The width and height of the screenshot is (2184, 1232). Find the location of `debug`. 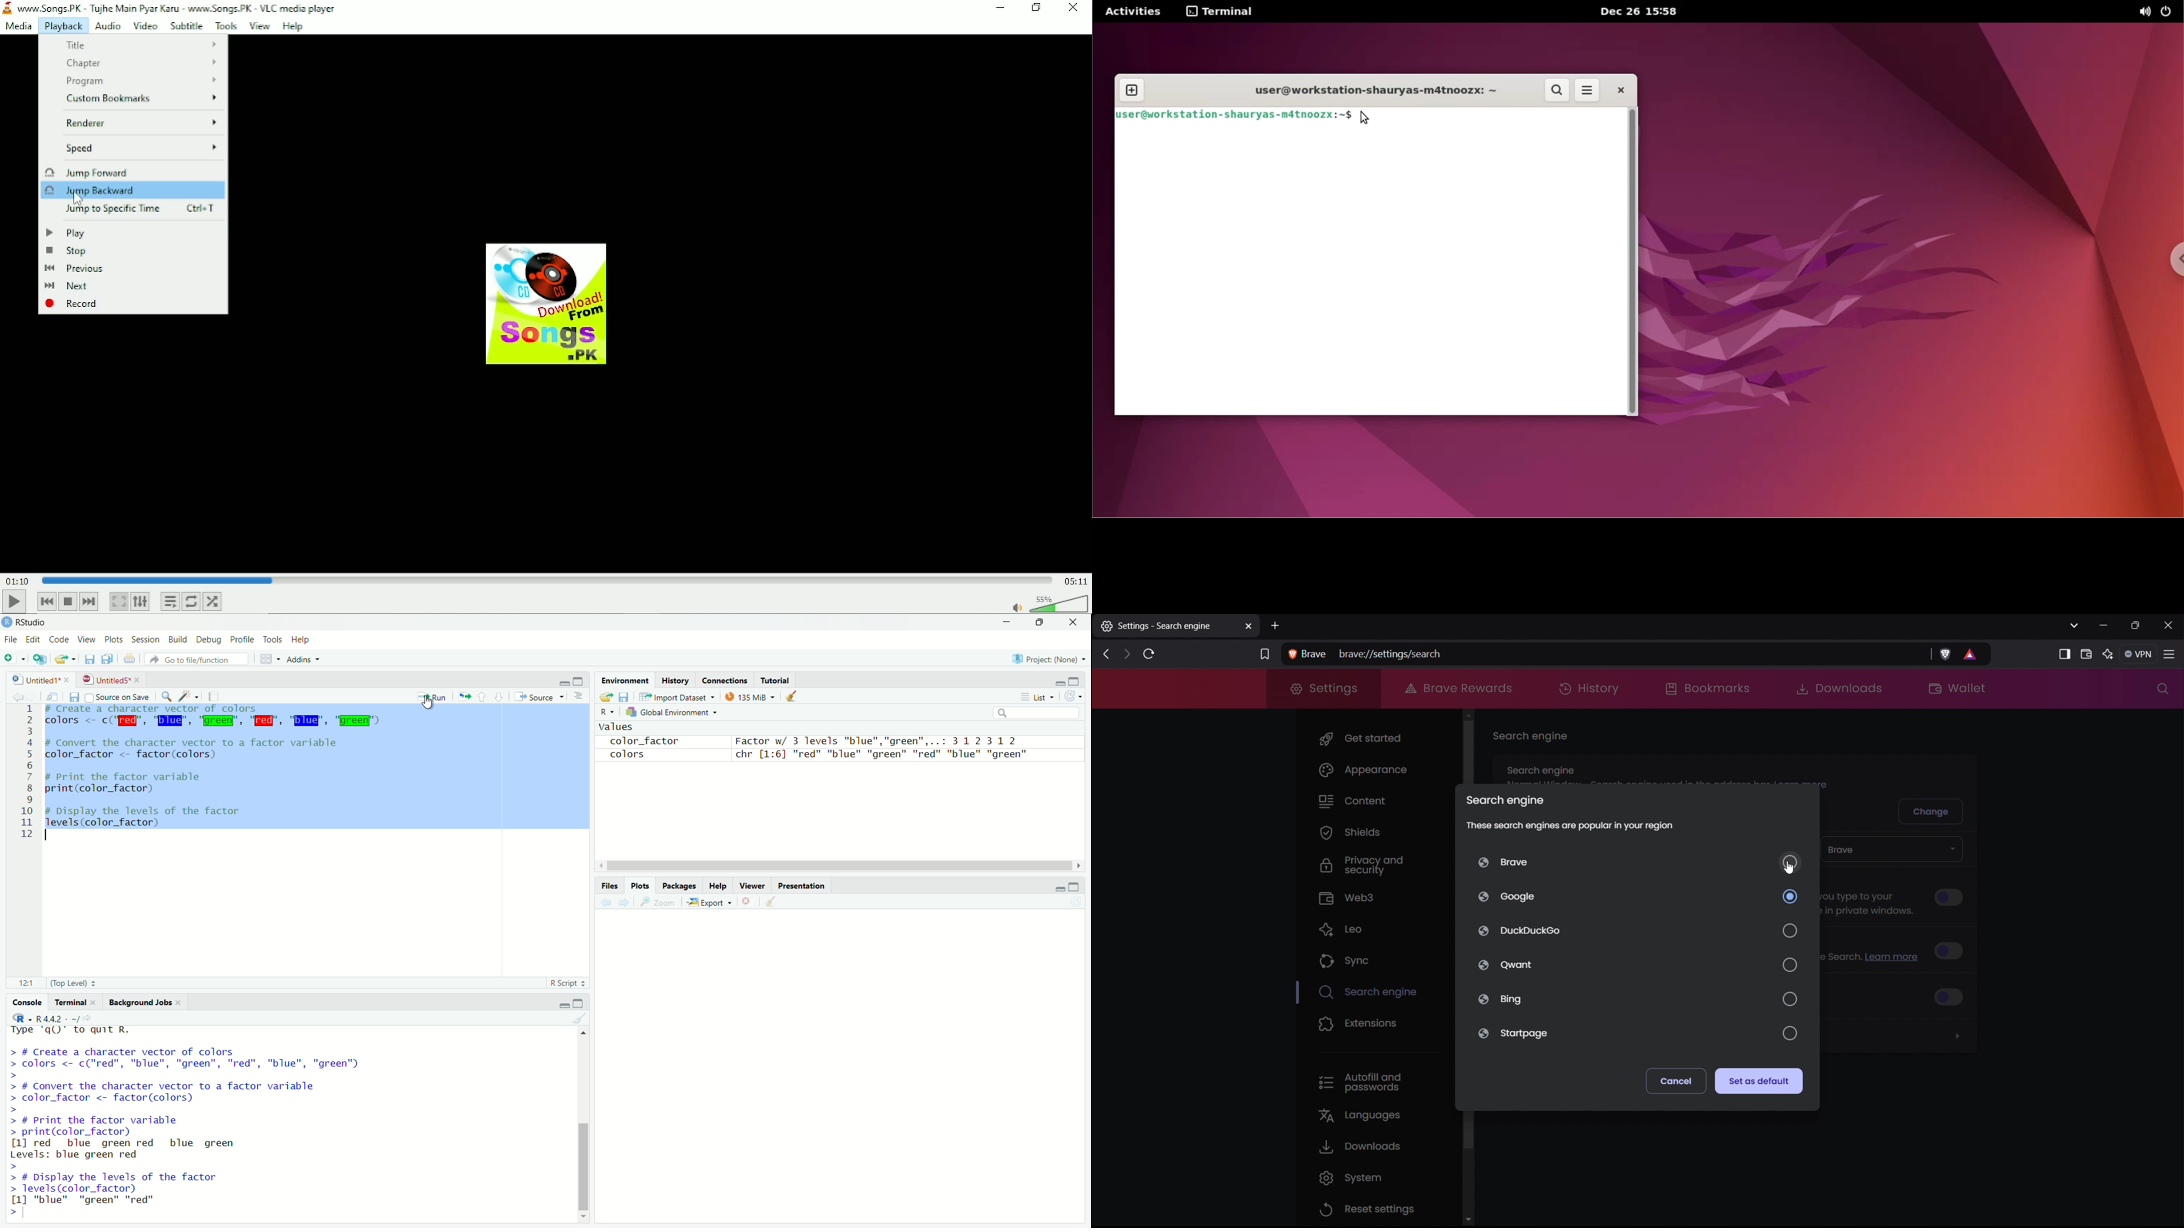

debug is located at coordinates (208, 640).